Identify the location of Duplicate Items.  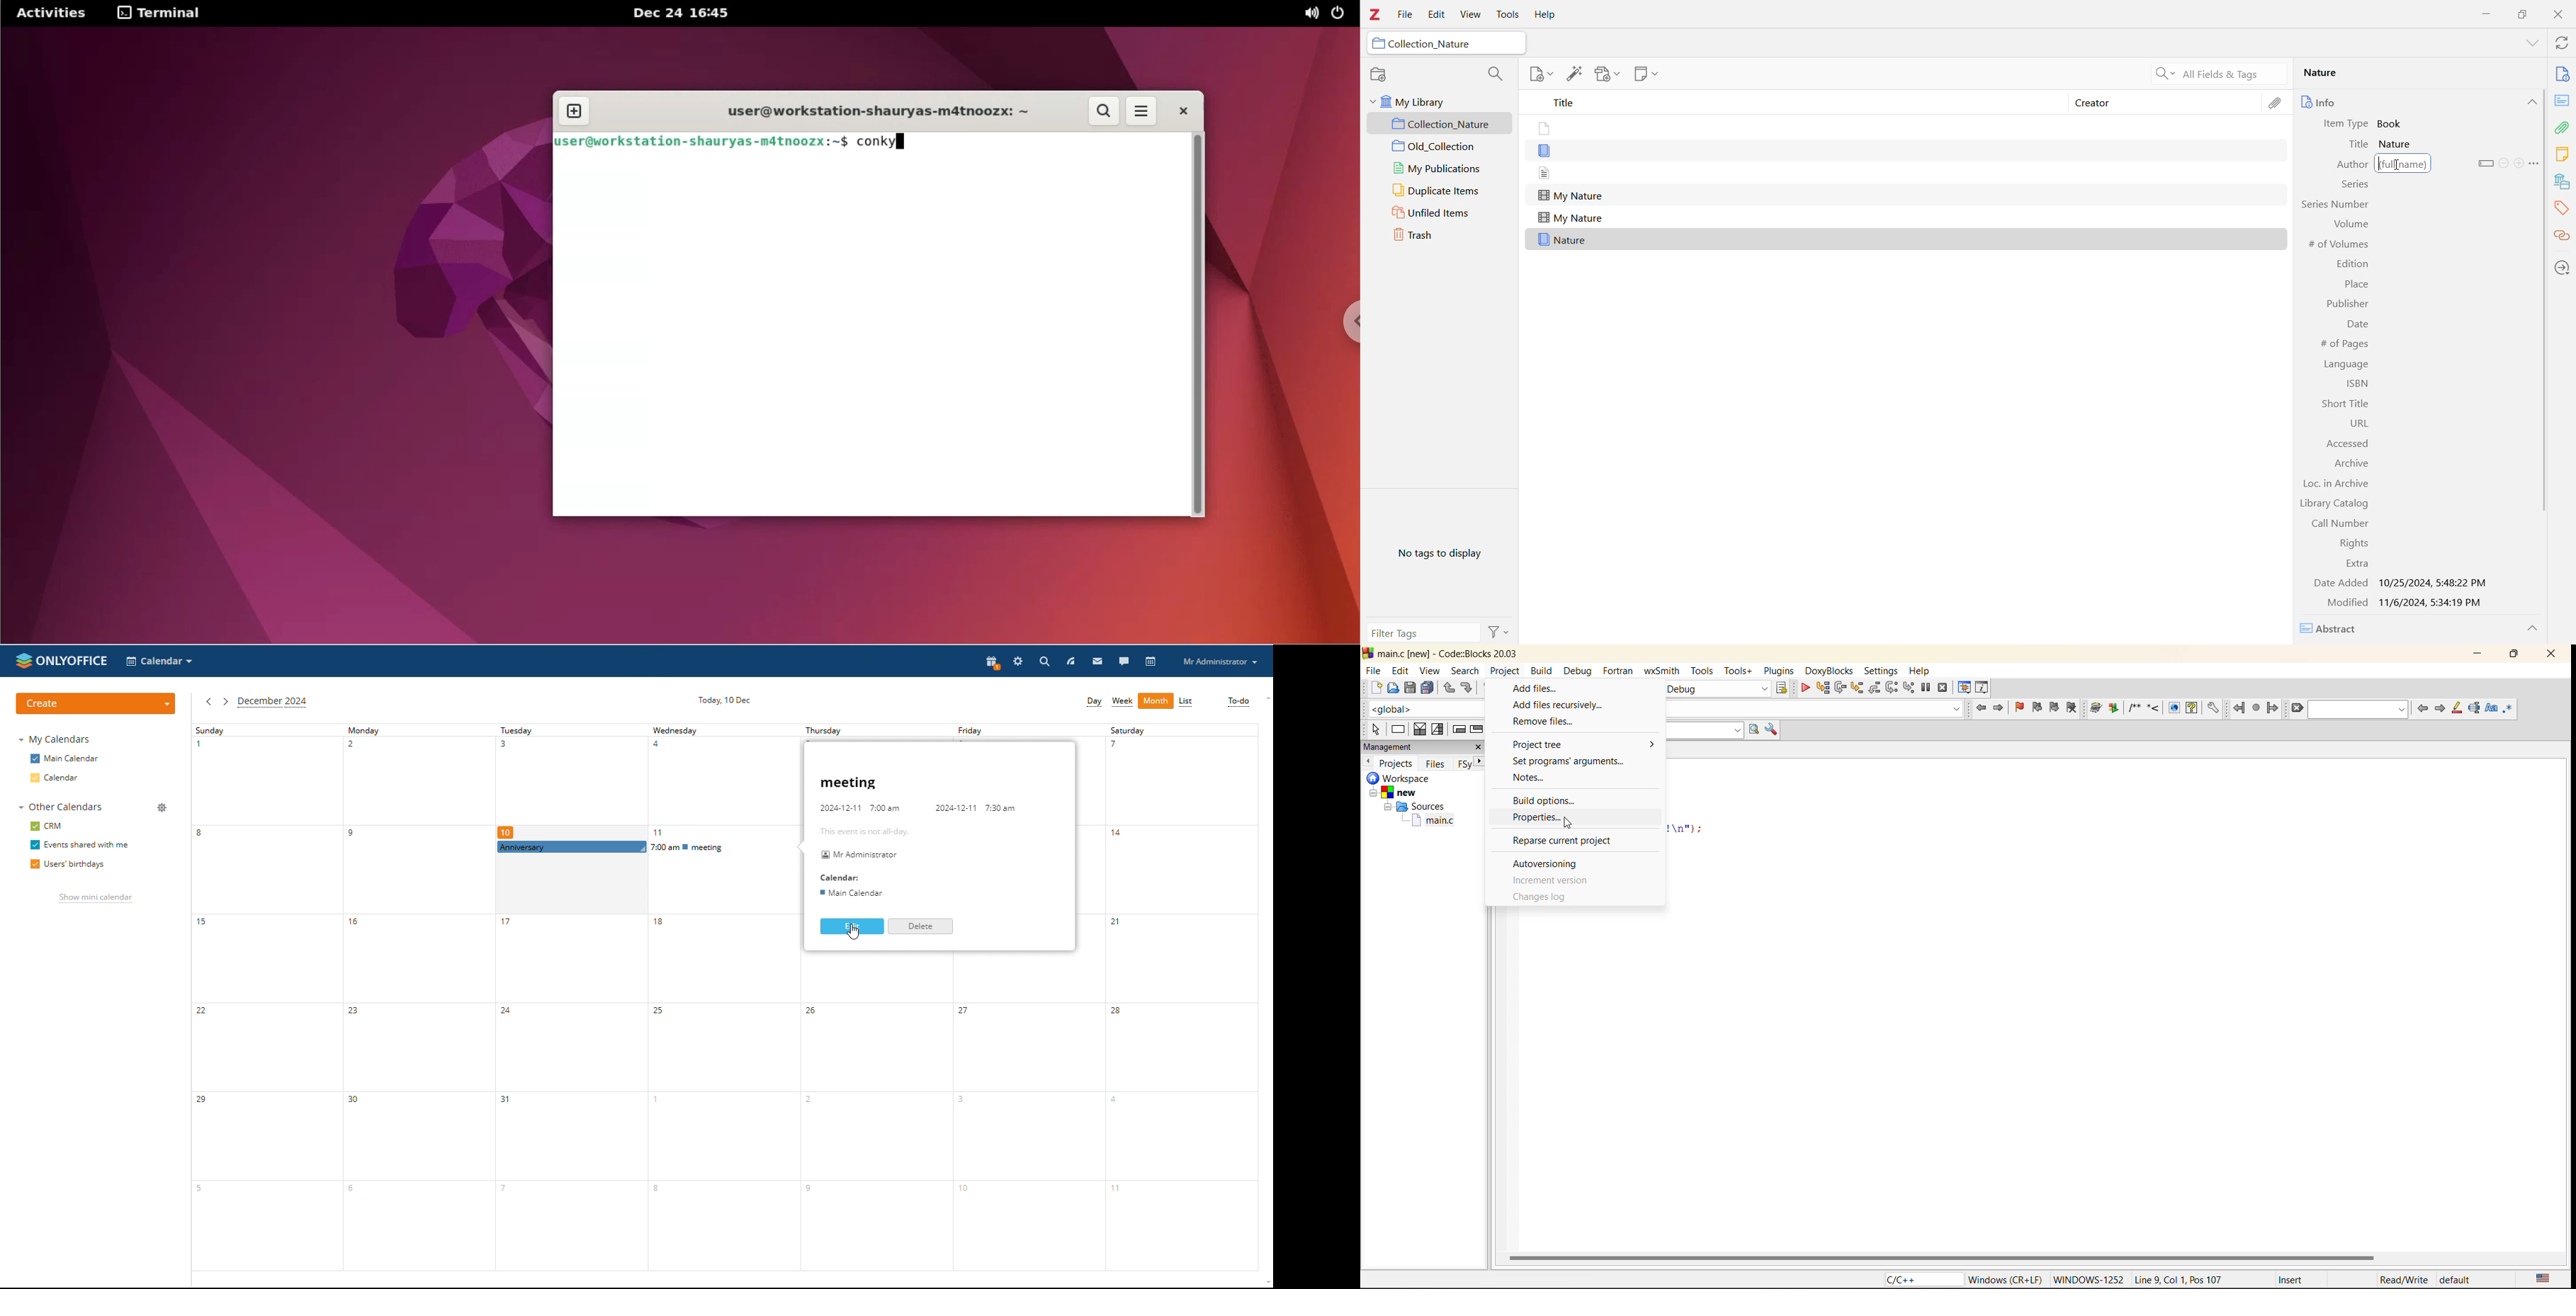
(1437, 191).